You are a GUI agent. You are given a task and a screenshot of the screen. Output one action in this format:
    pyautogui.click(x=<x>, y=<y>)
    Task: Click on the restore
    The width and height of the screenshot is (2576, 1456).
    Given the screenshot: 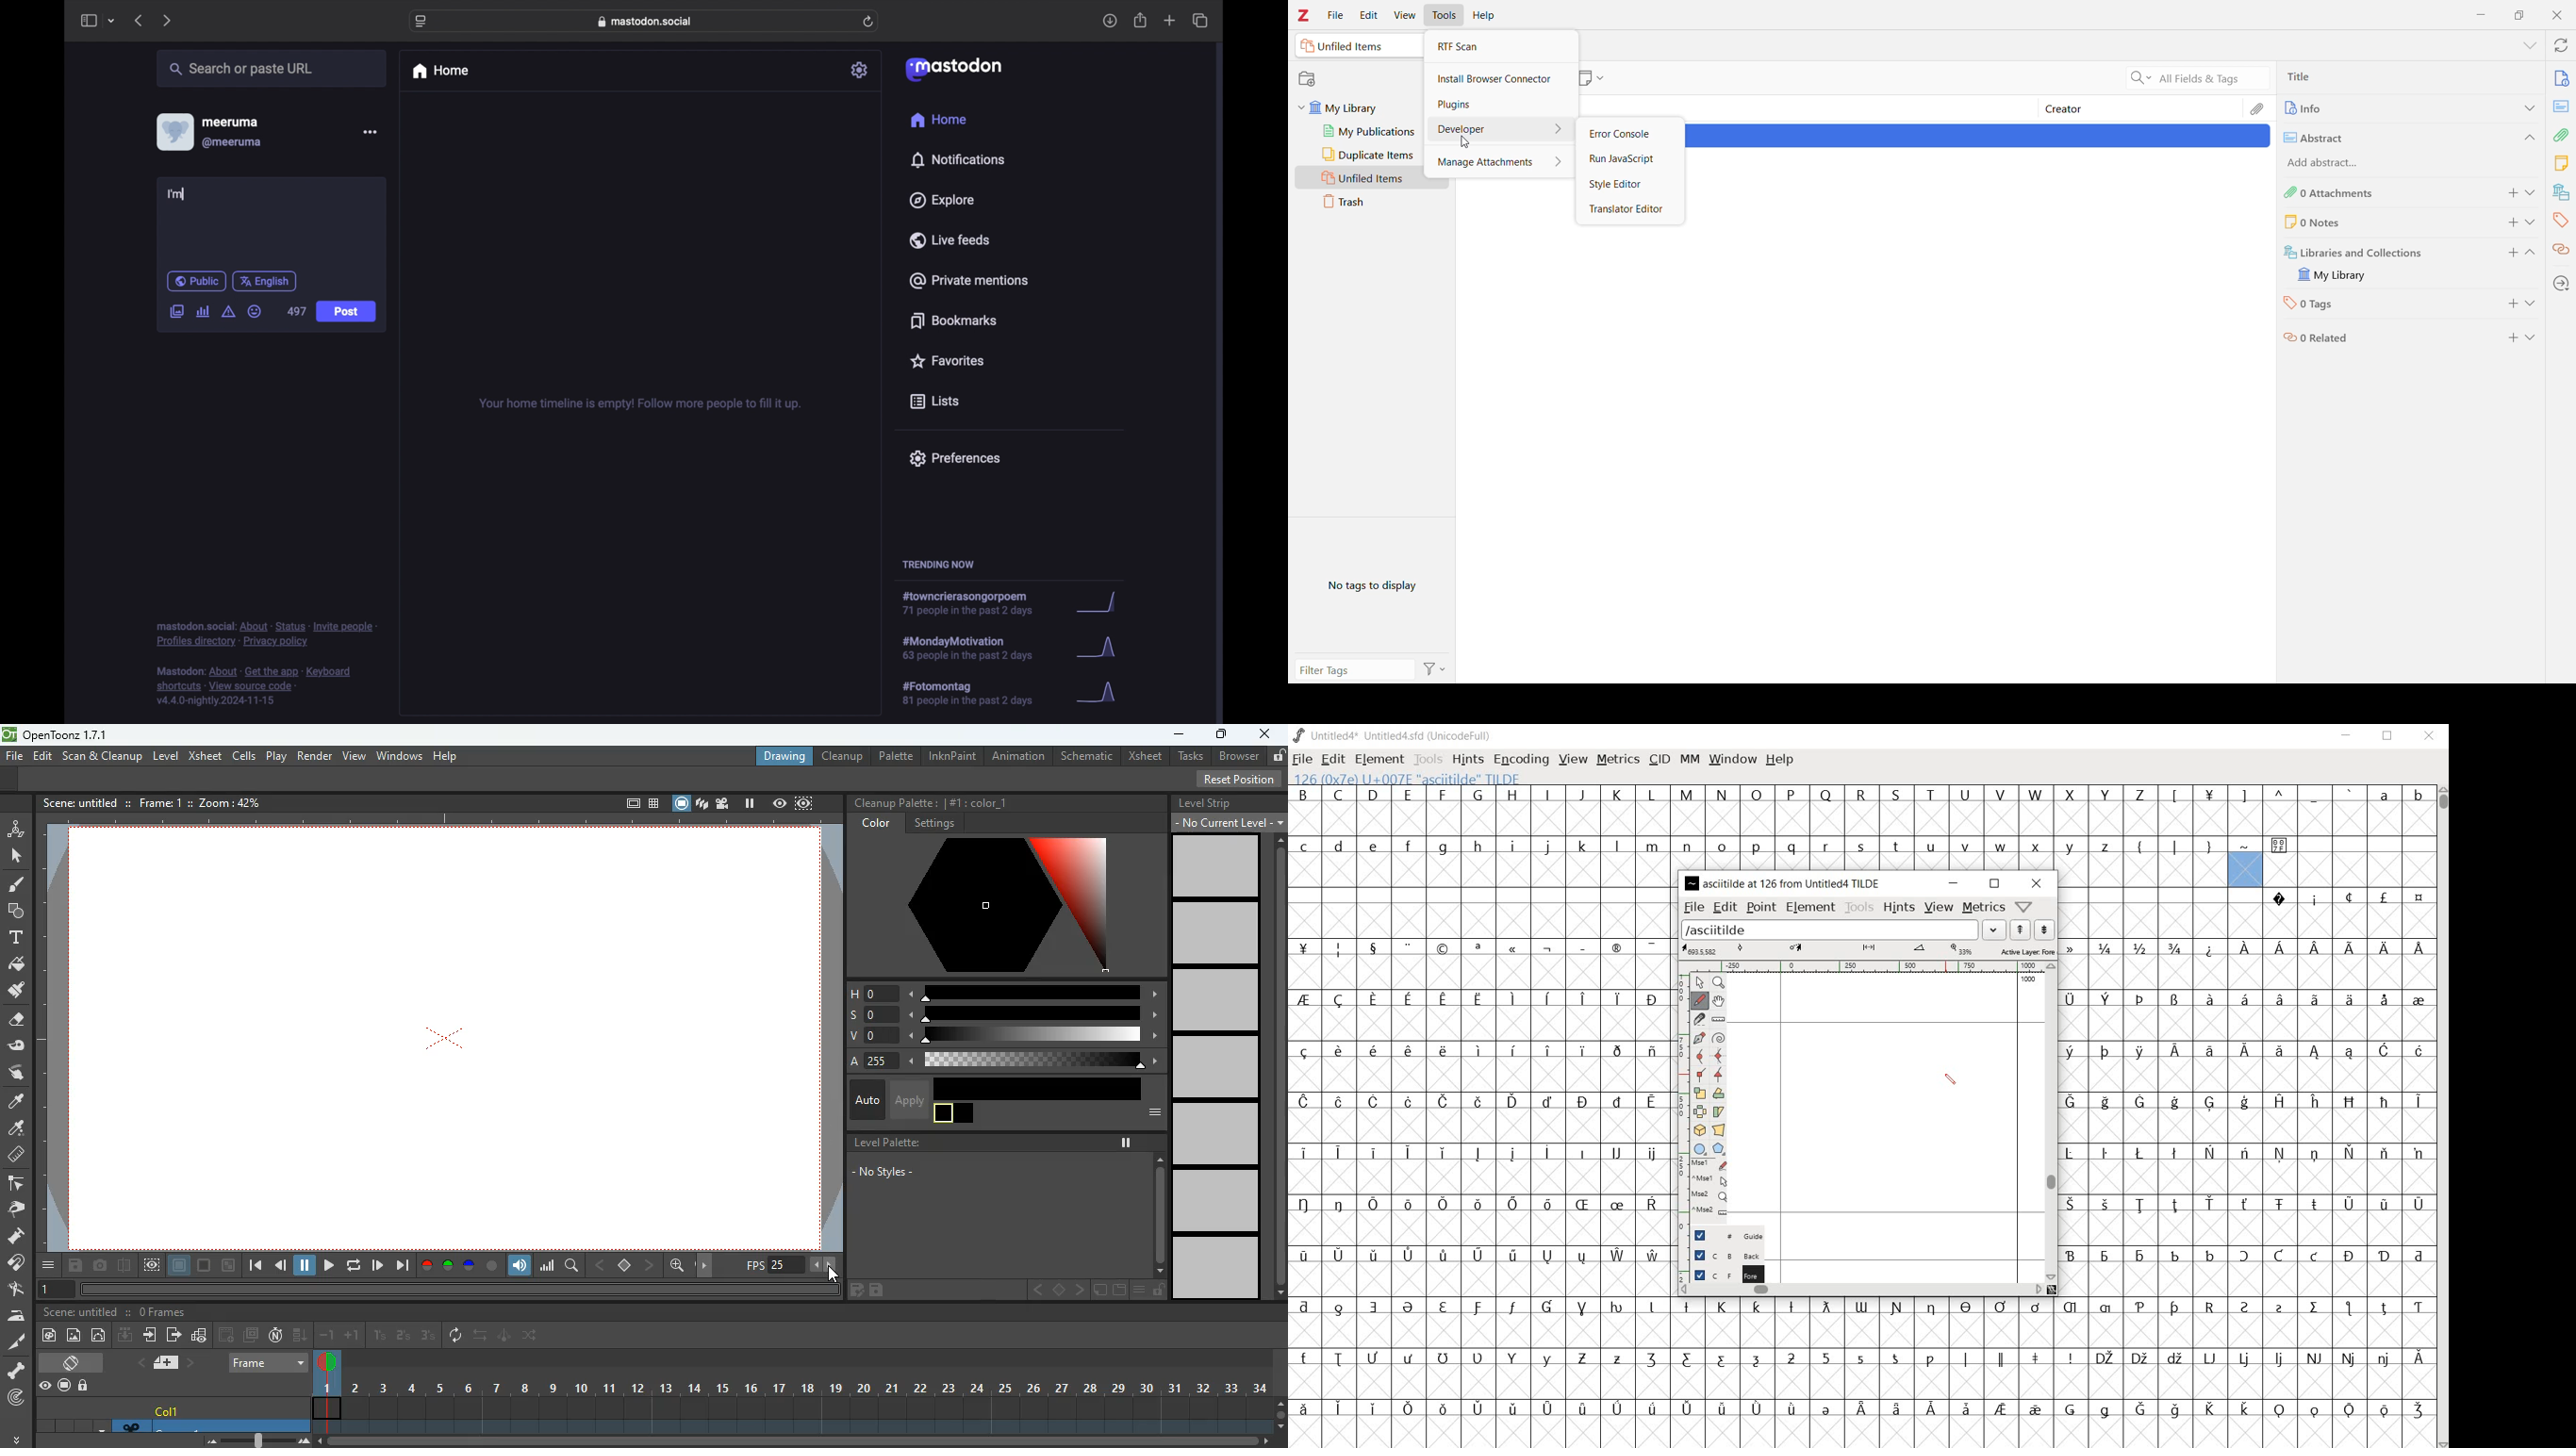 What is the action you would take?
    pyautogui.click(x=1995, y=884)
    